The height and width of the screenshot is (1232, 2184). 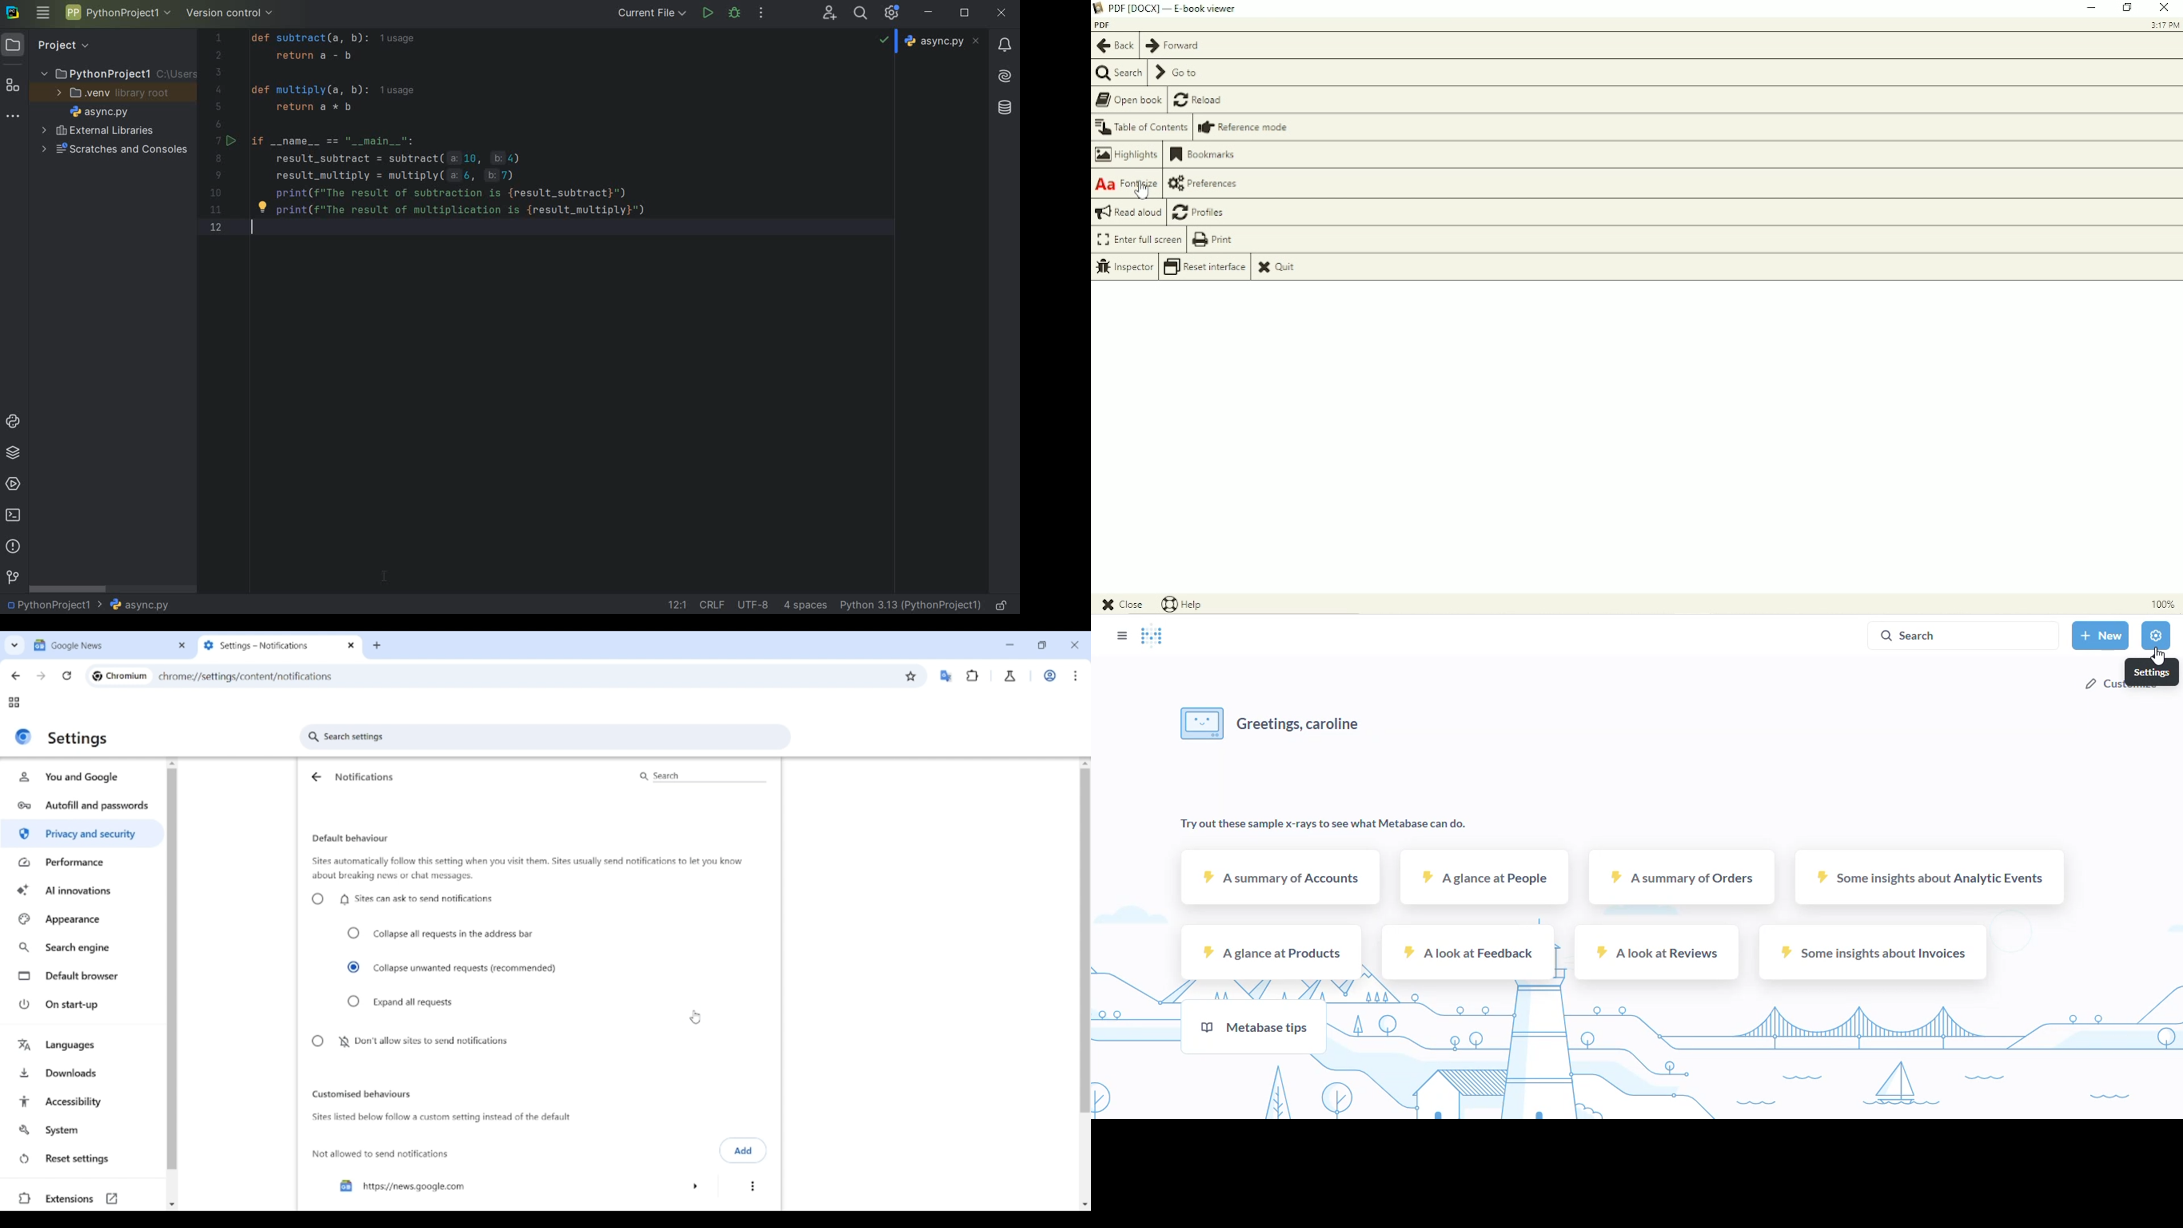 What do you see at coordinates (1202, 100) in the screenshot?
I see `Reload` at bounding box center [1202, 100].